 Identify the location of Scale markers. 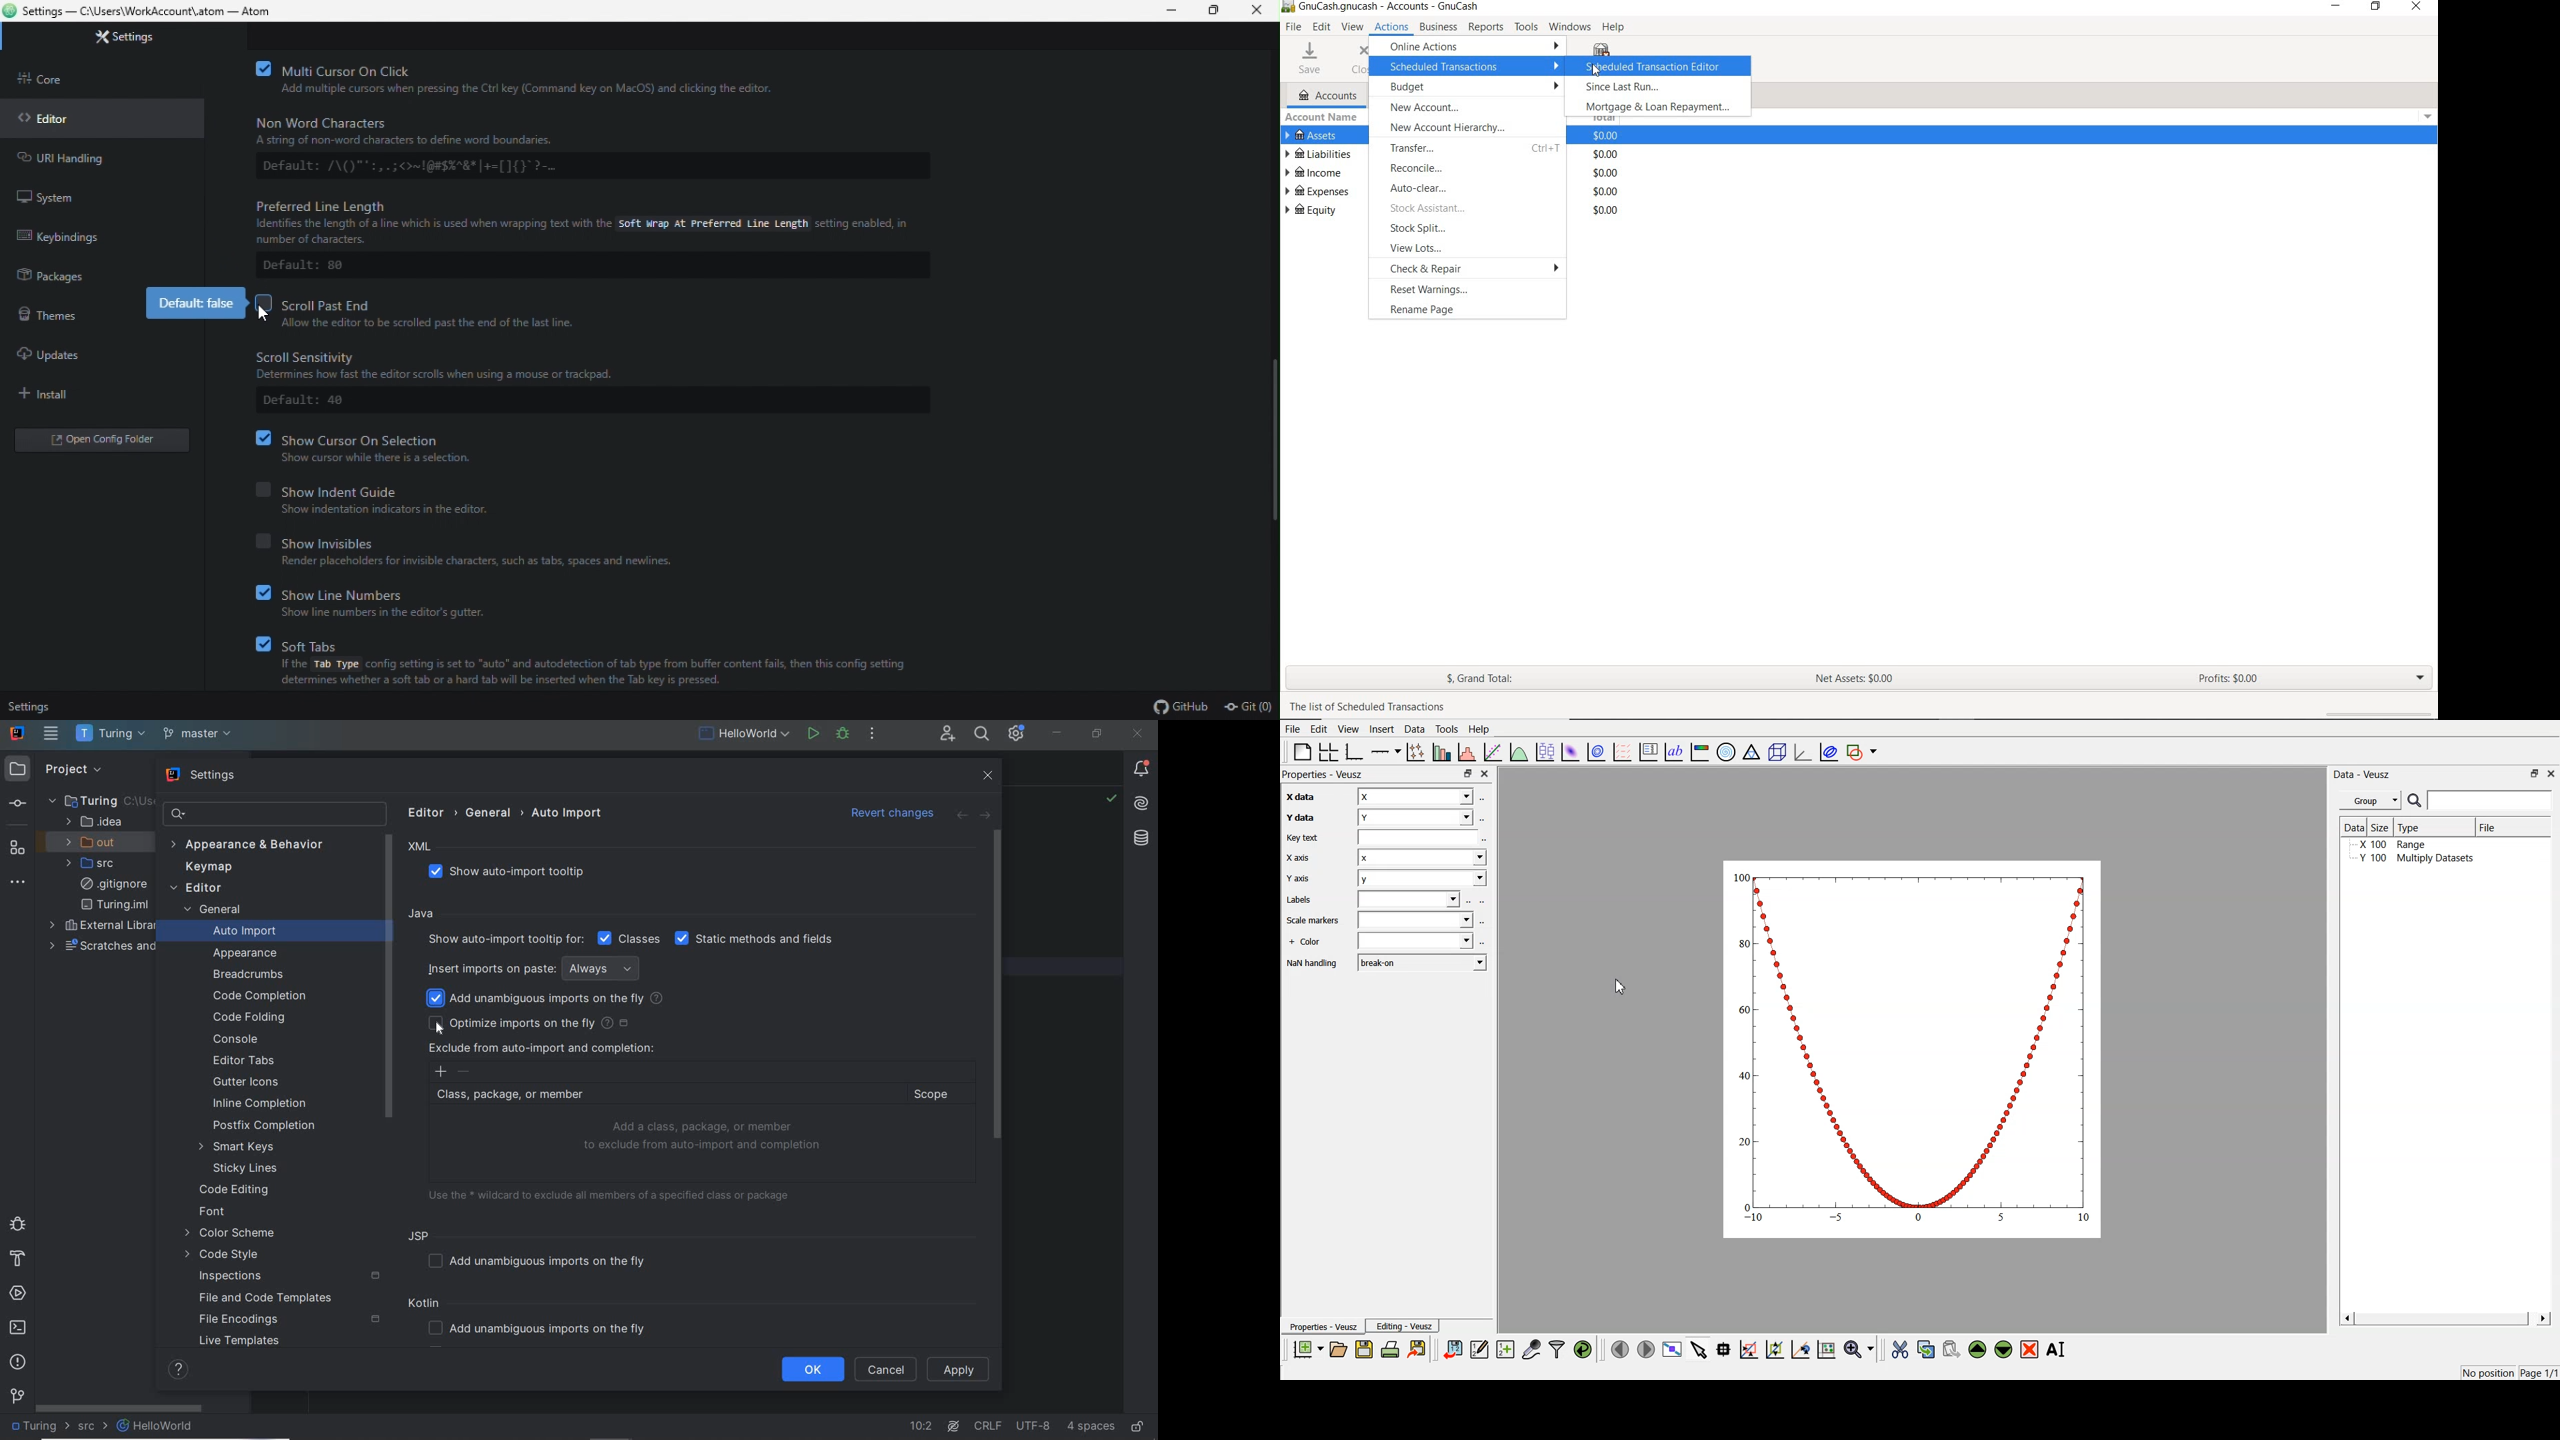
(1315, 921).